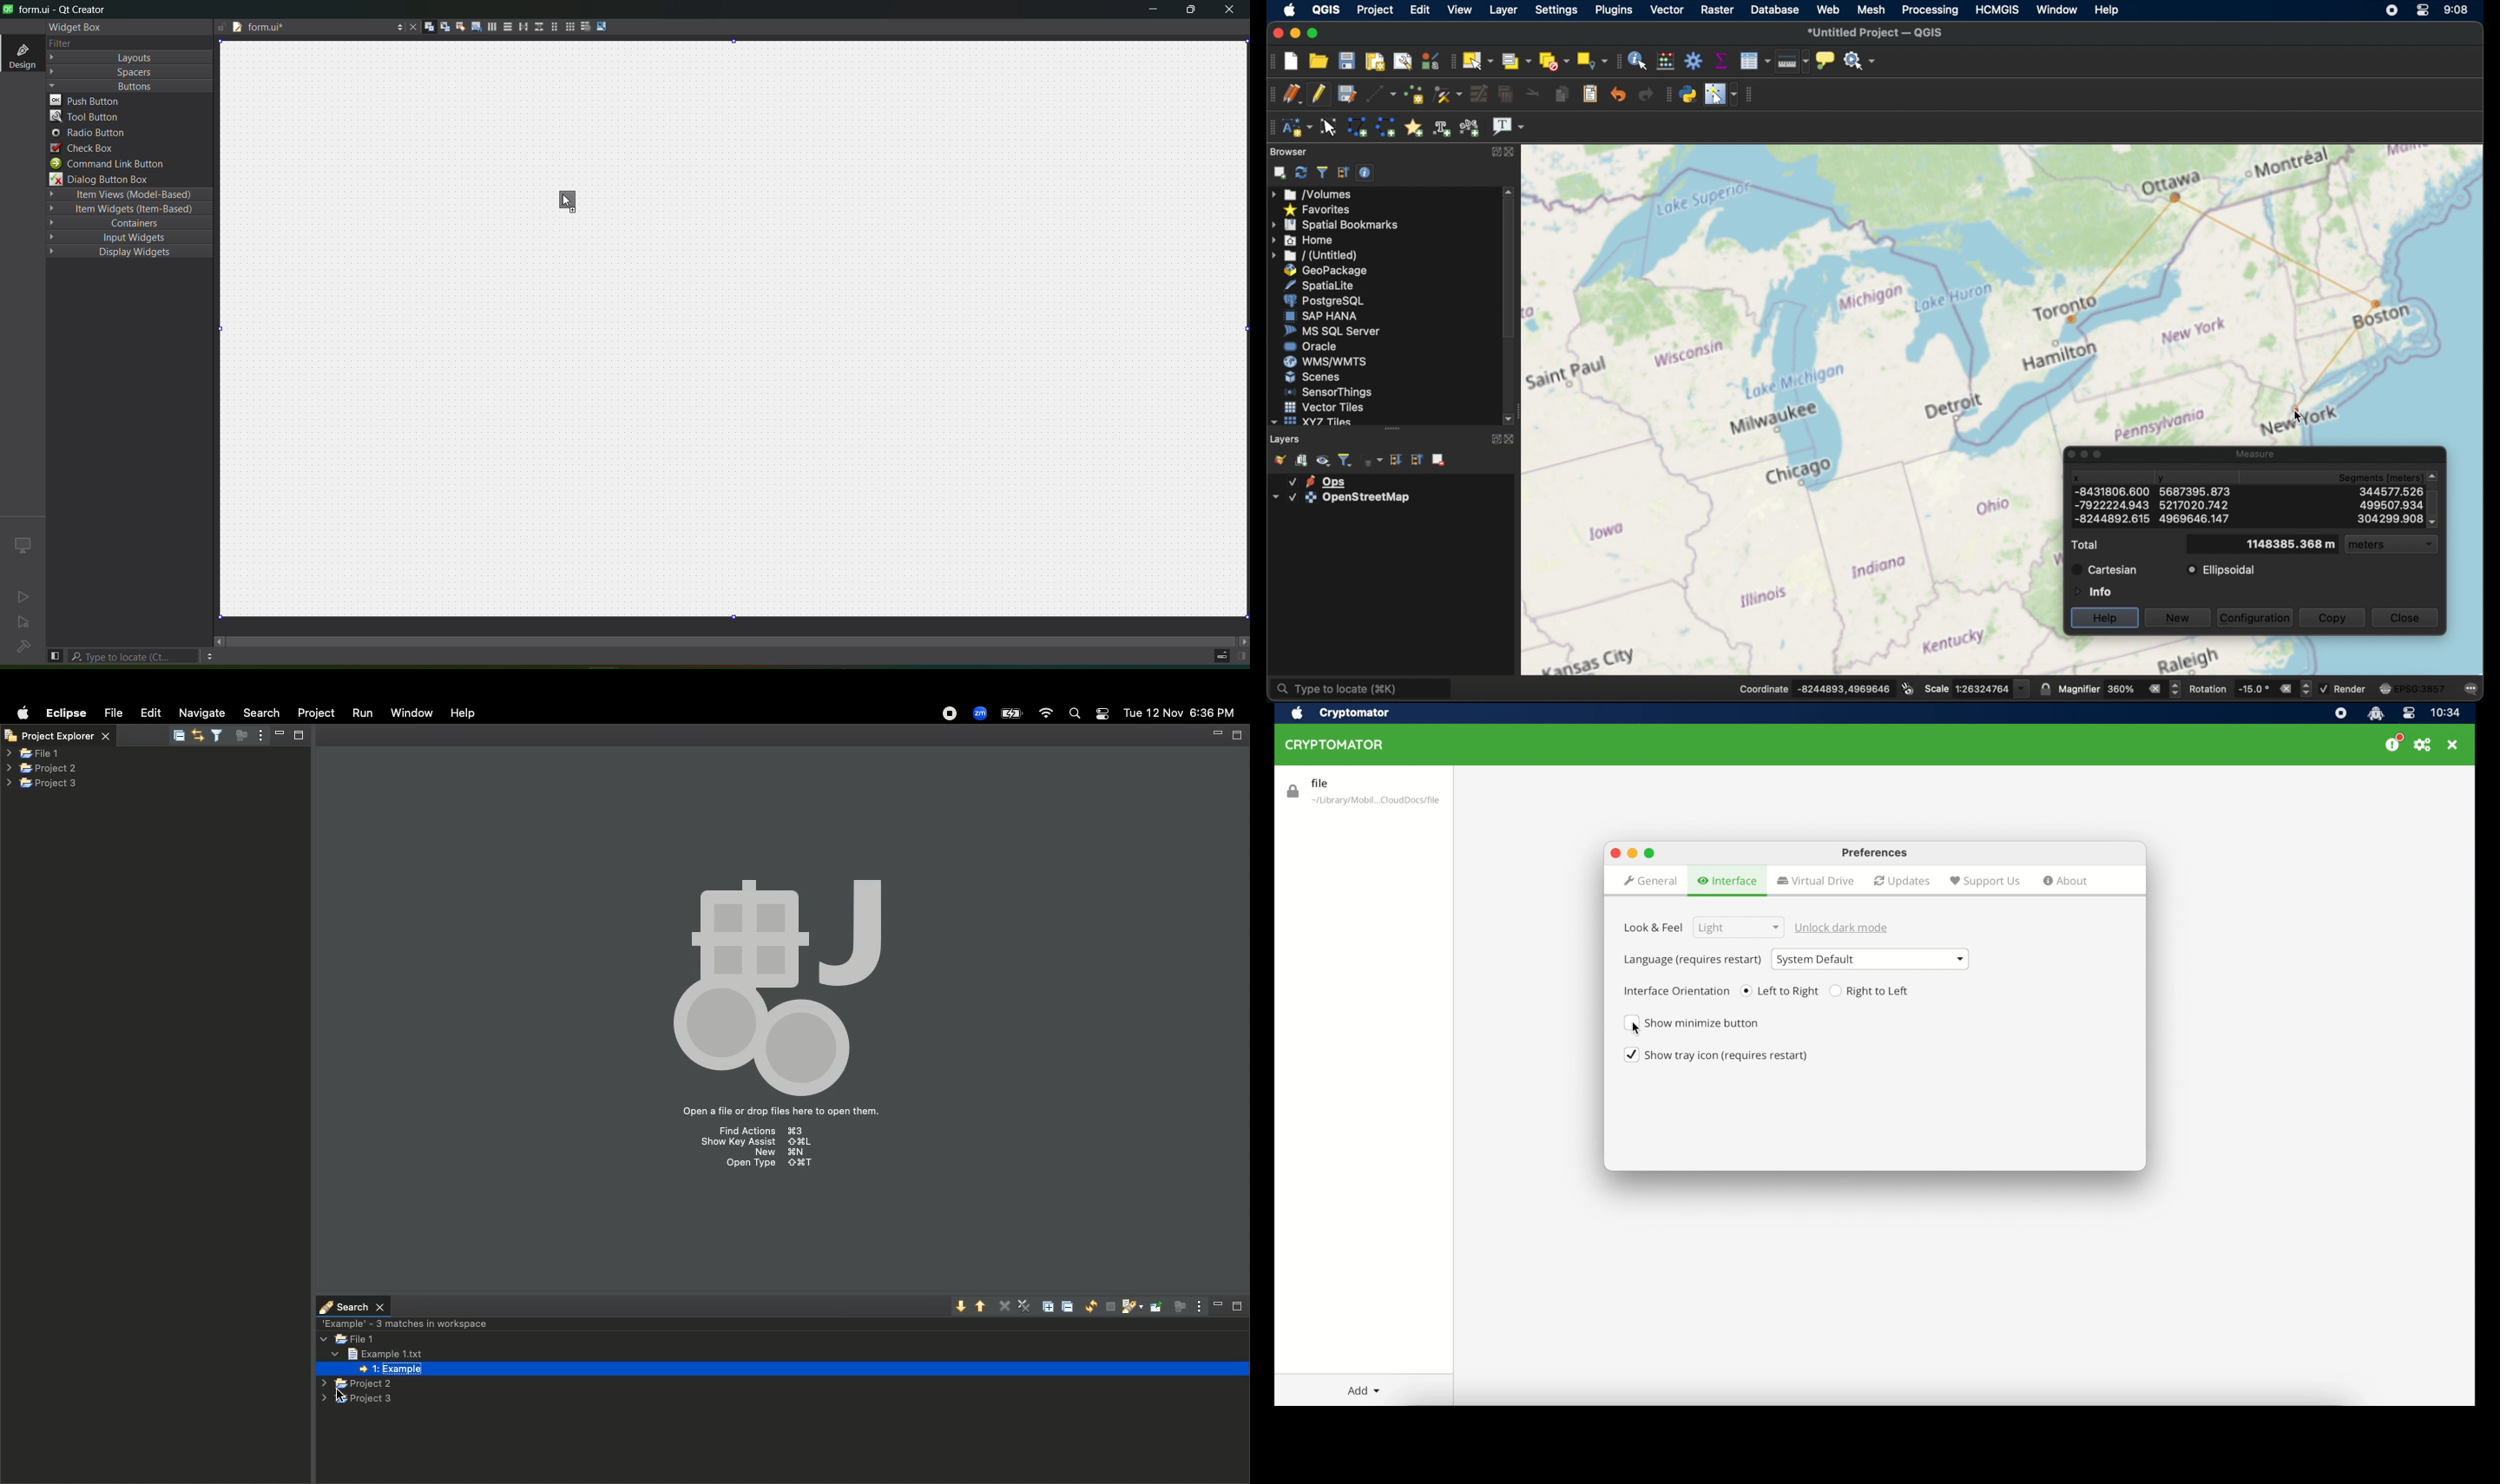 The height and width of the screenshot is (1484, 2520). Describe the element at coordinates (1286, 439) in the screenshot. I see `layers` at that location.